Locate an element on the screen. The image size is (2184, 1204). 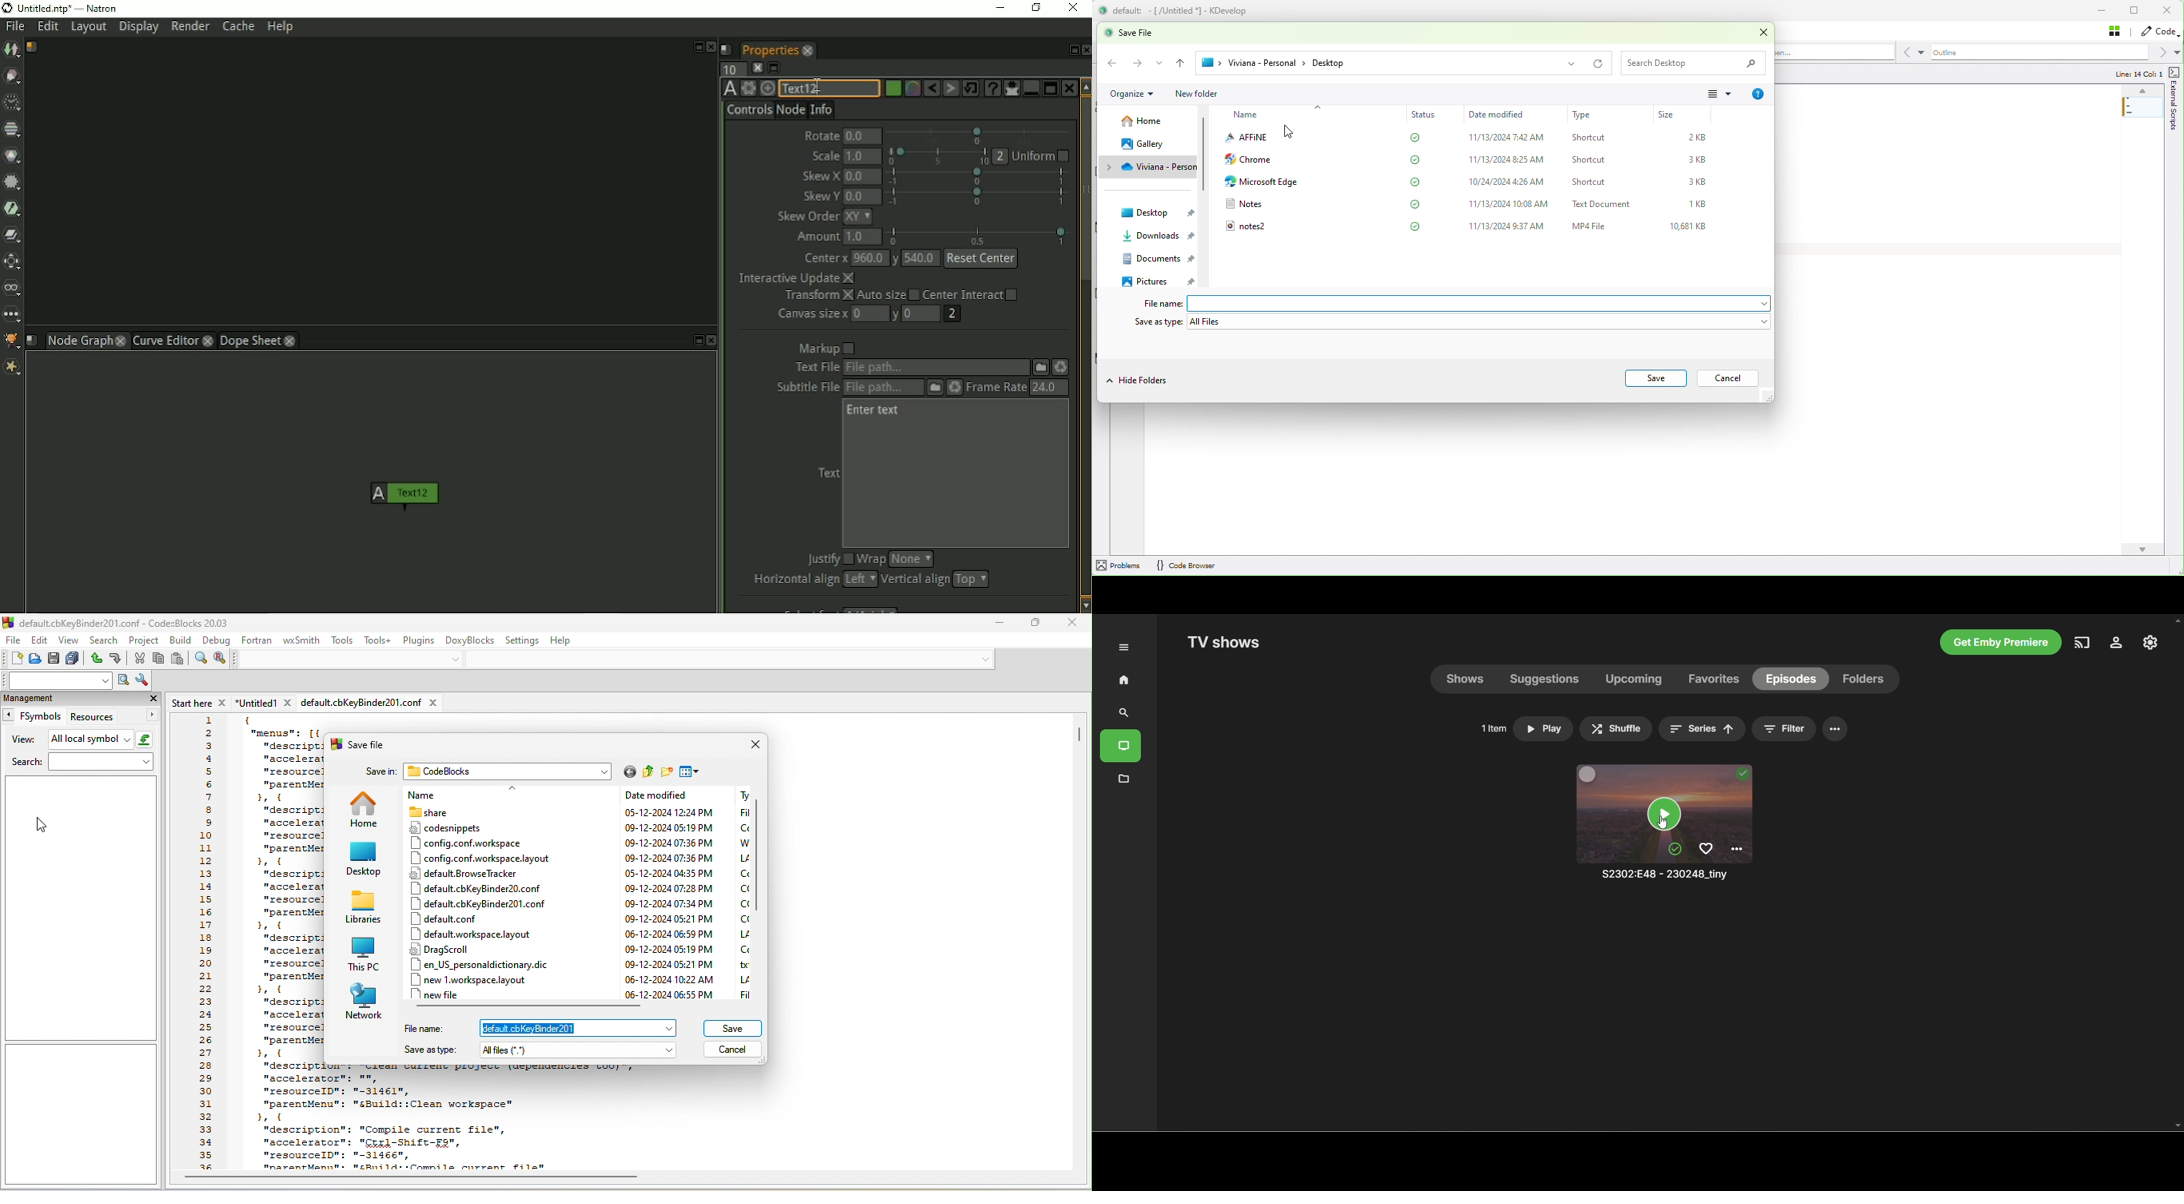
Size is located at coordinates (1667, 115).